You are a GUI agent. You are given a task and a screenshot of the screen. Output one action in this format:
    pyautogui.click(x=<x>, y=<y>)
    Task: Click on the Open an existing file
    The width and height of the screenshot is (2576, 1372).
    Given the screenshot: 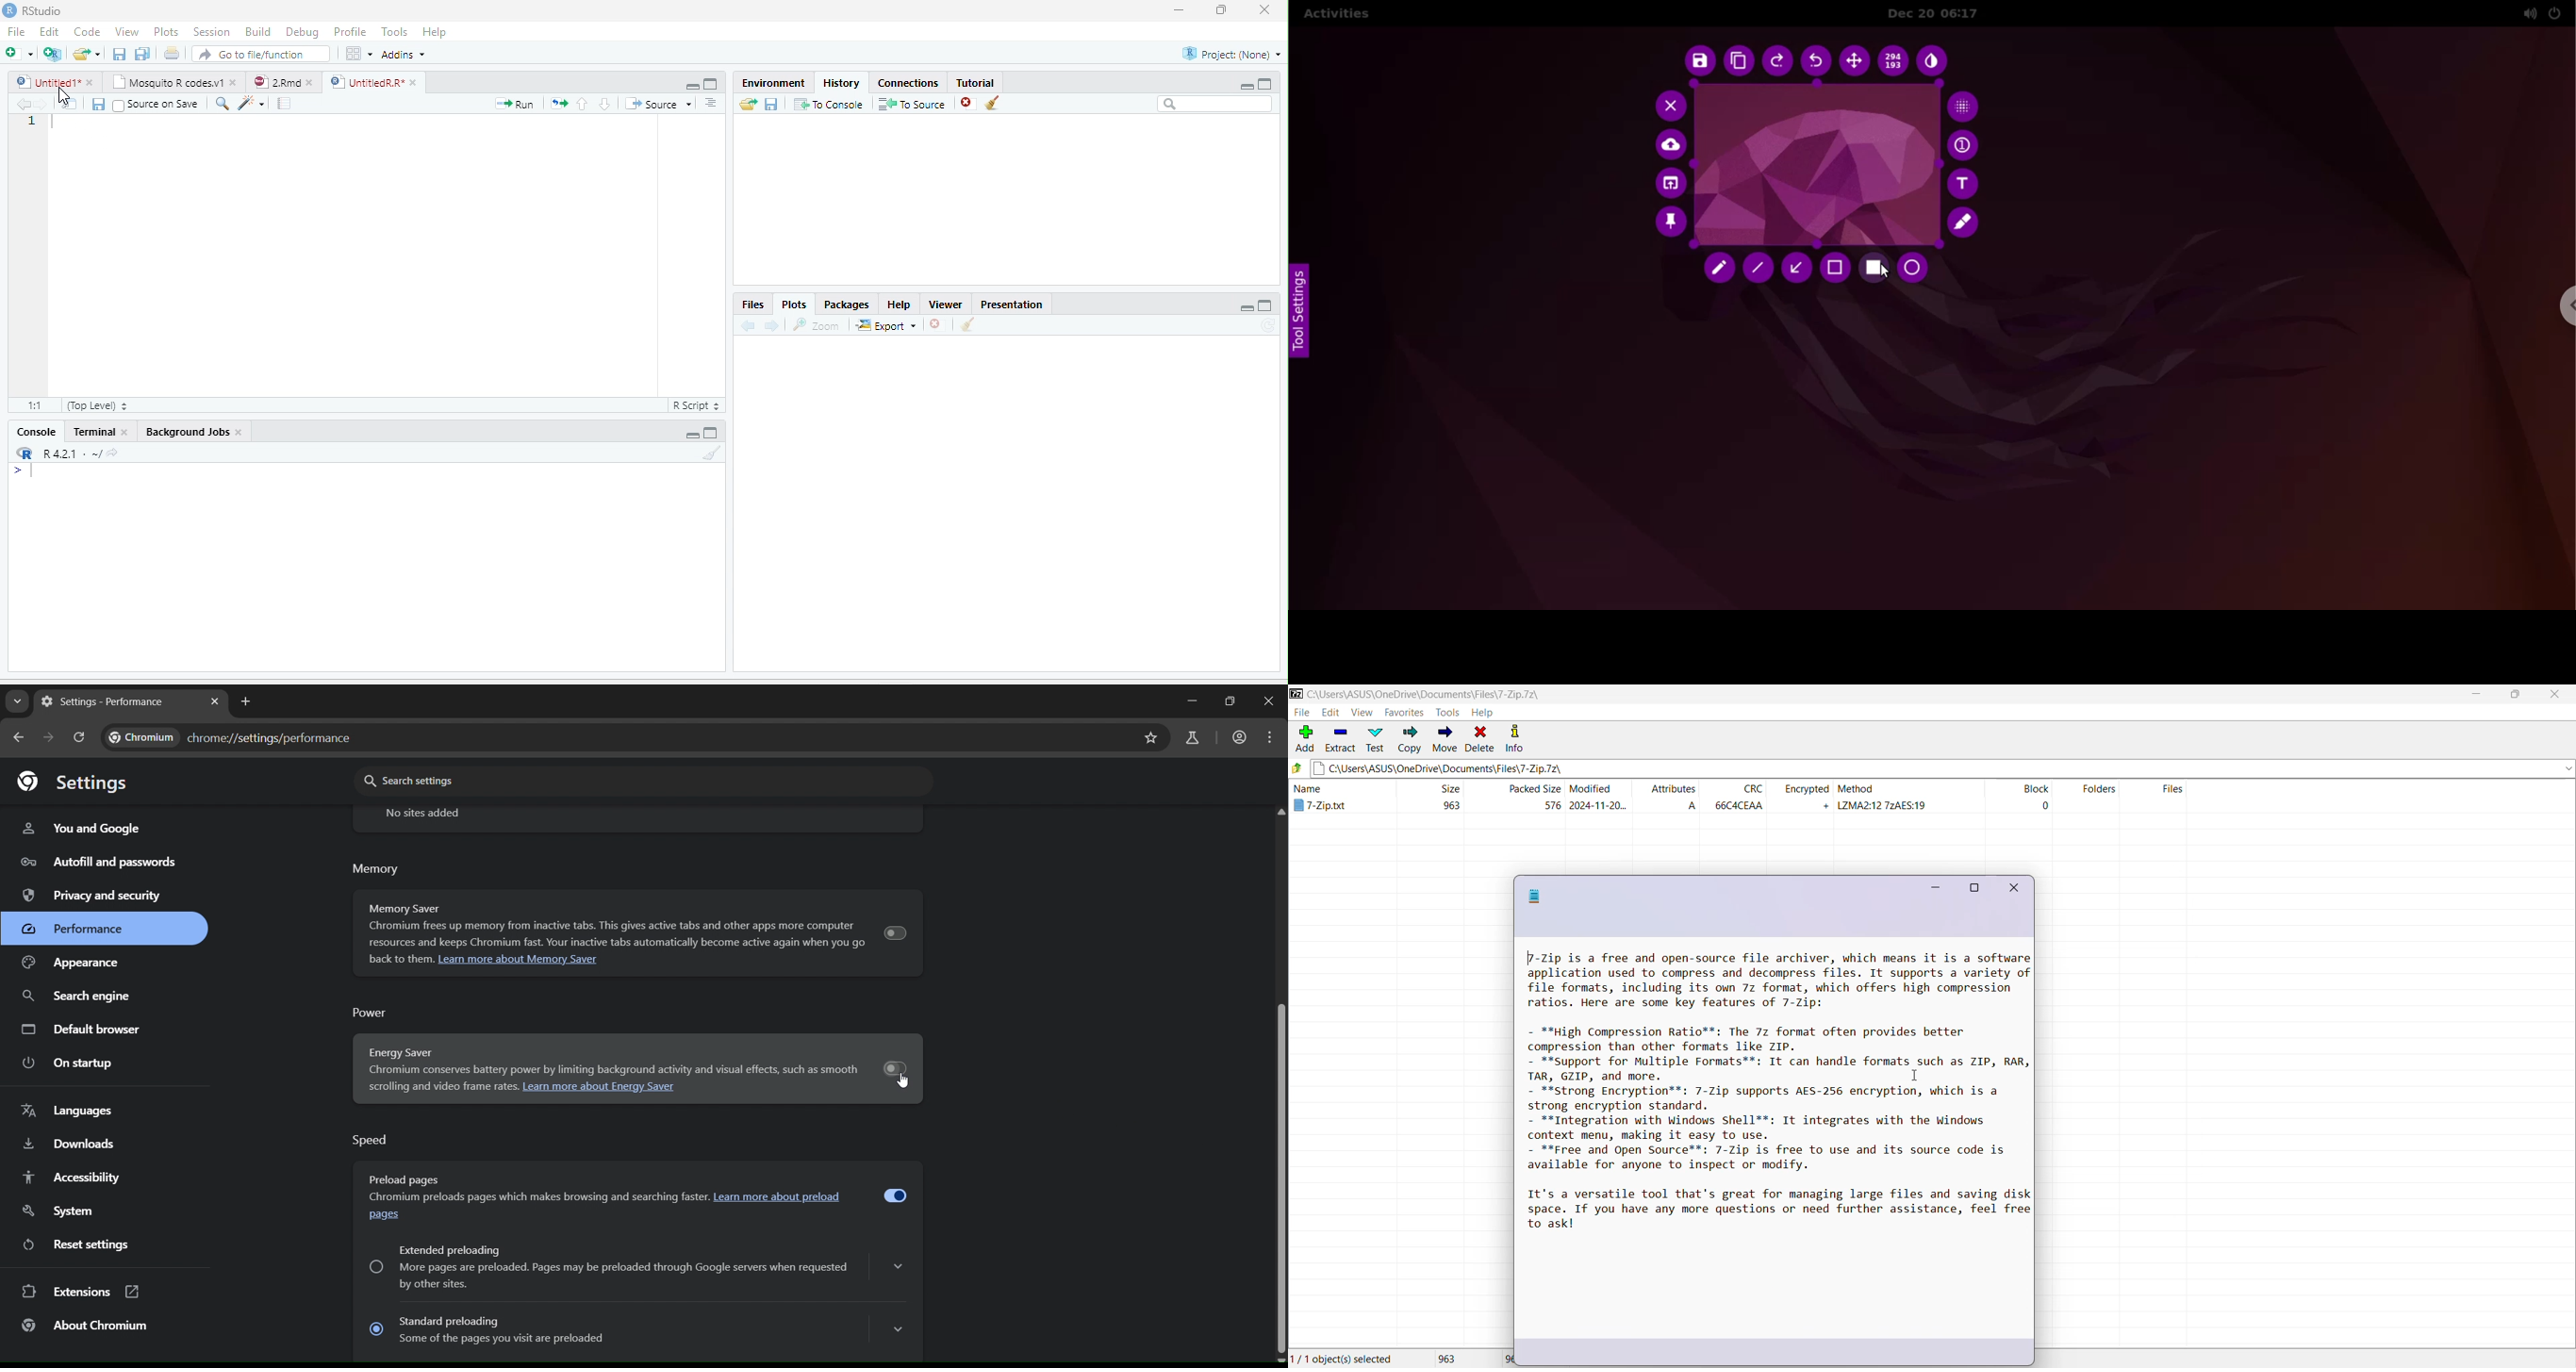 What is the action you would take?
    pyautogui.click(x=81, y=53)
    